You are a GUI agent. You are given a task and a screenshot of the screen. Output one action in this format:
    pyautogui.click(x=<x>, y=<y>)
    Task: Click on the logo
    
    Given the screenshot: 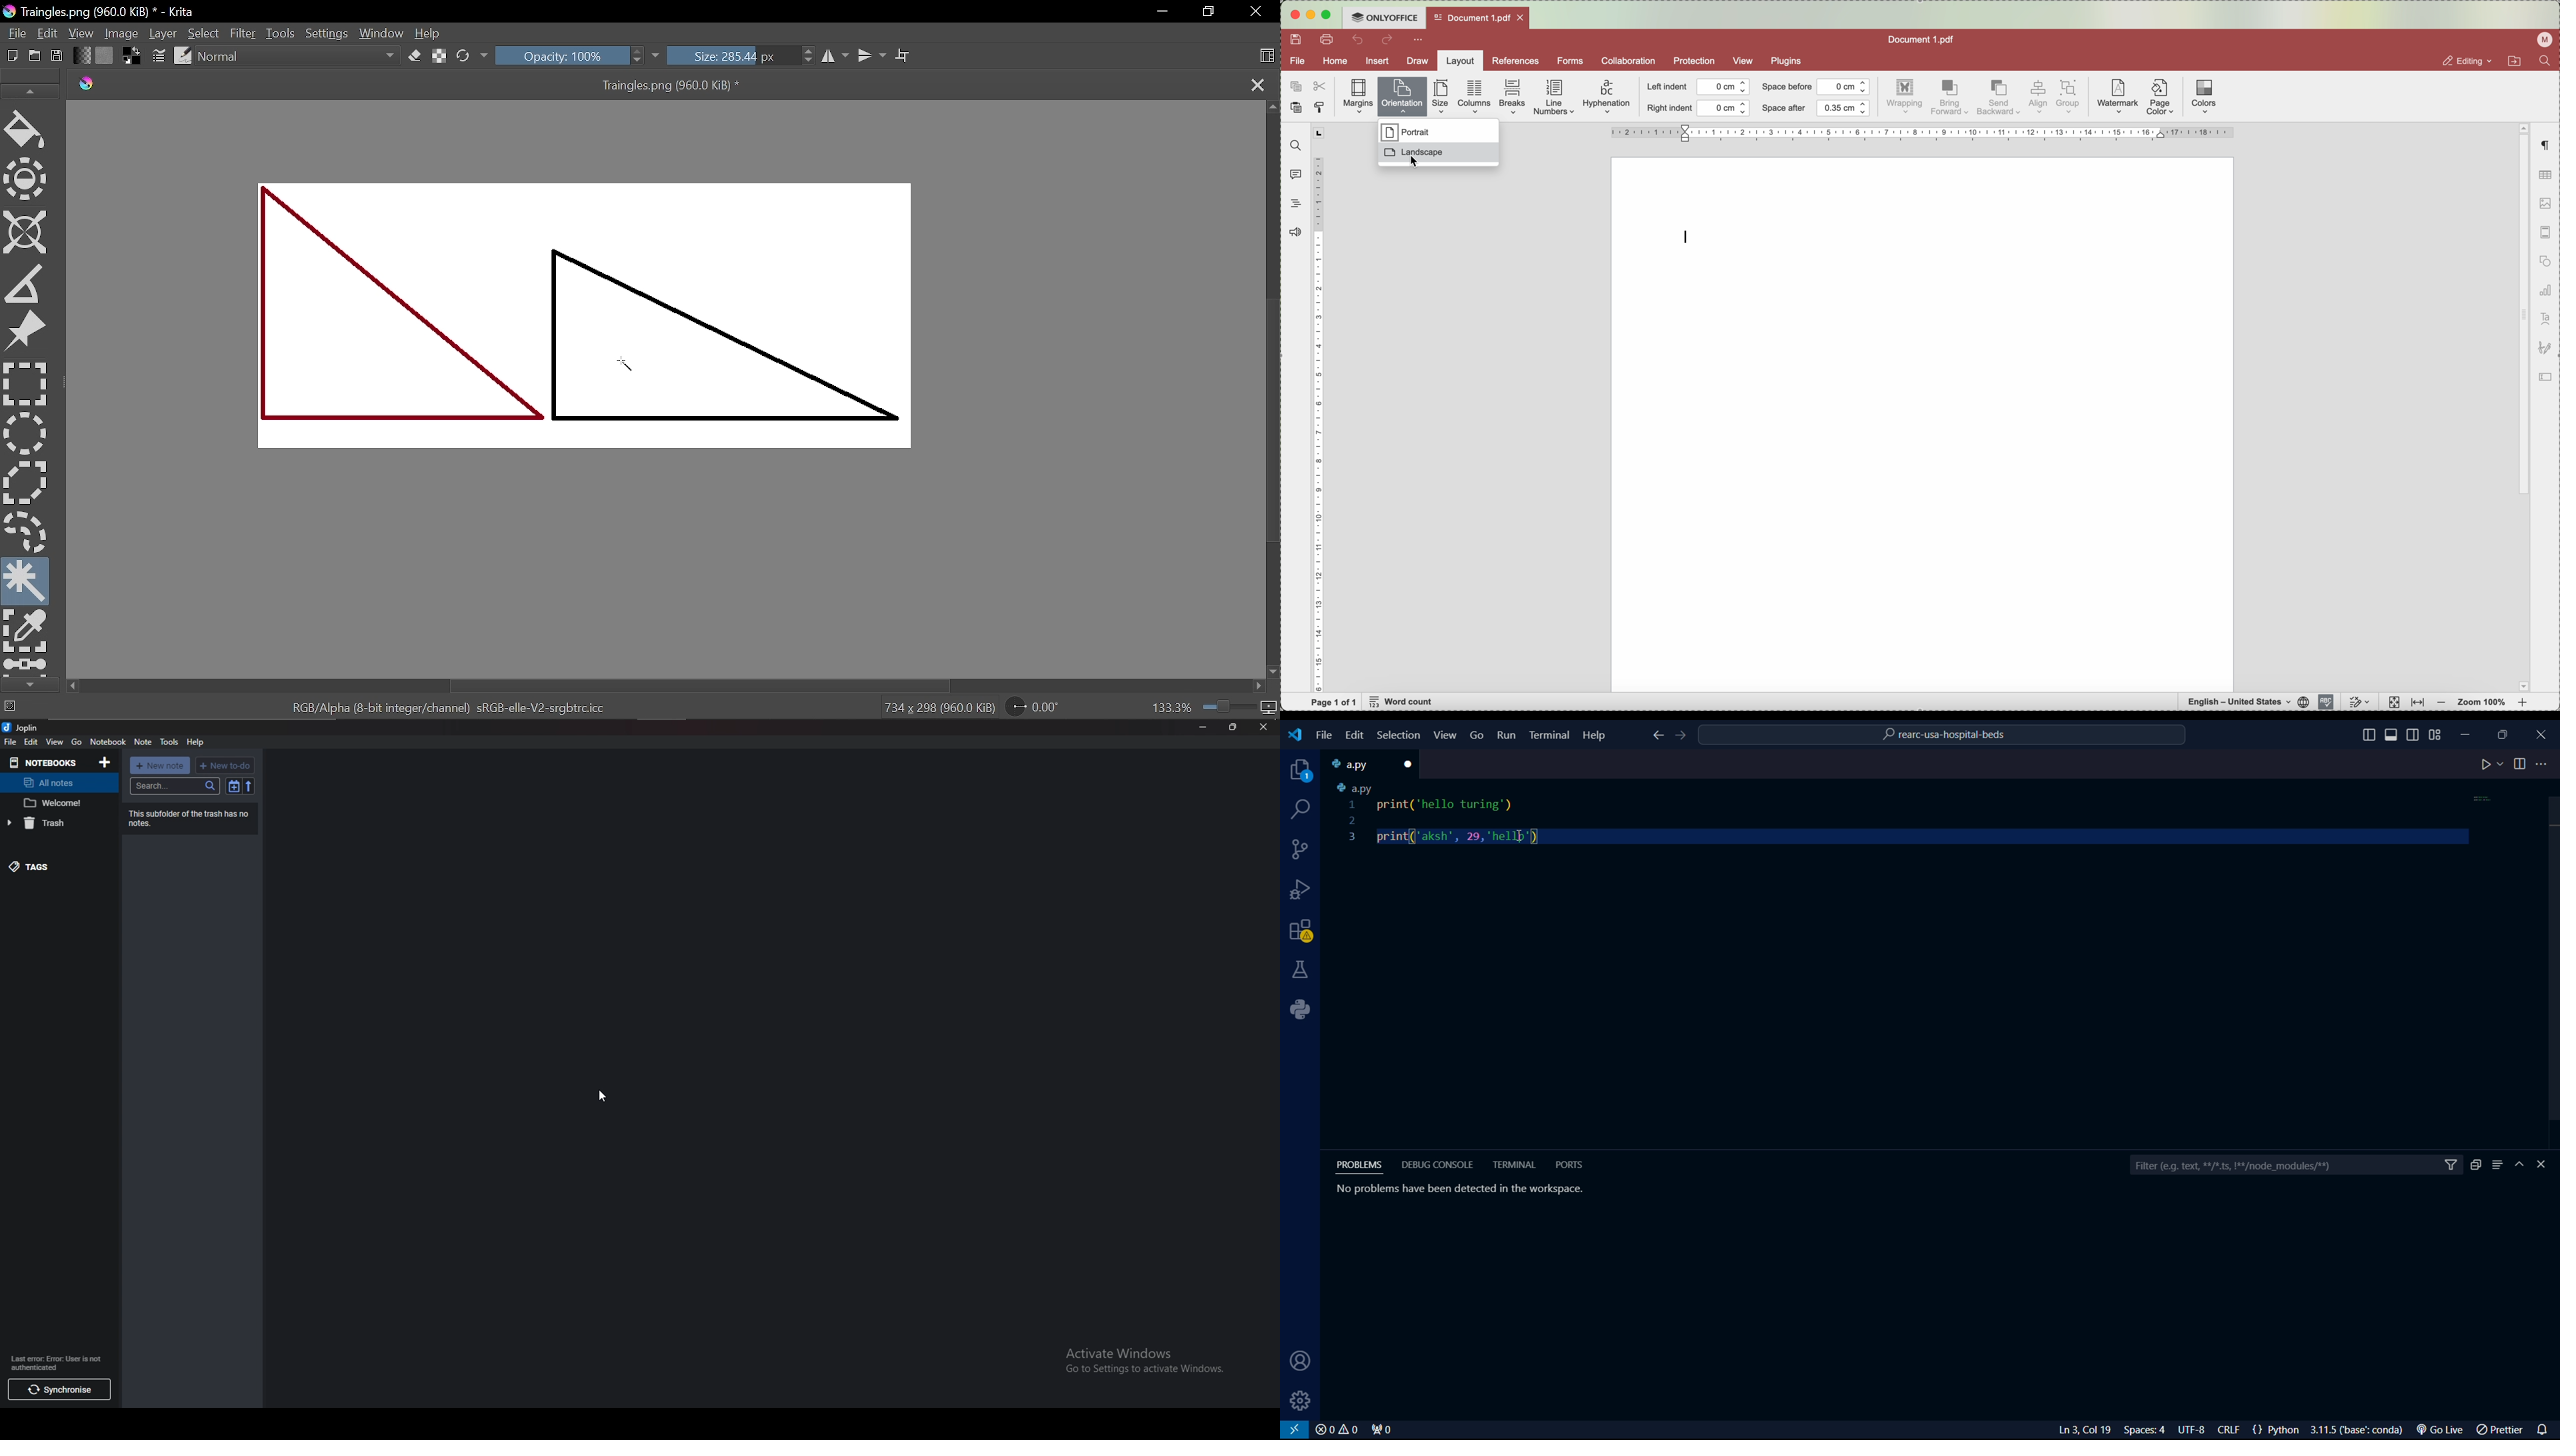 What is the action you would take?
    pyautogui.click(x=87, y=85)
    